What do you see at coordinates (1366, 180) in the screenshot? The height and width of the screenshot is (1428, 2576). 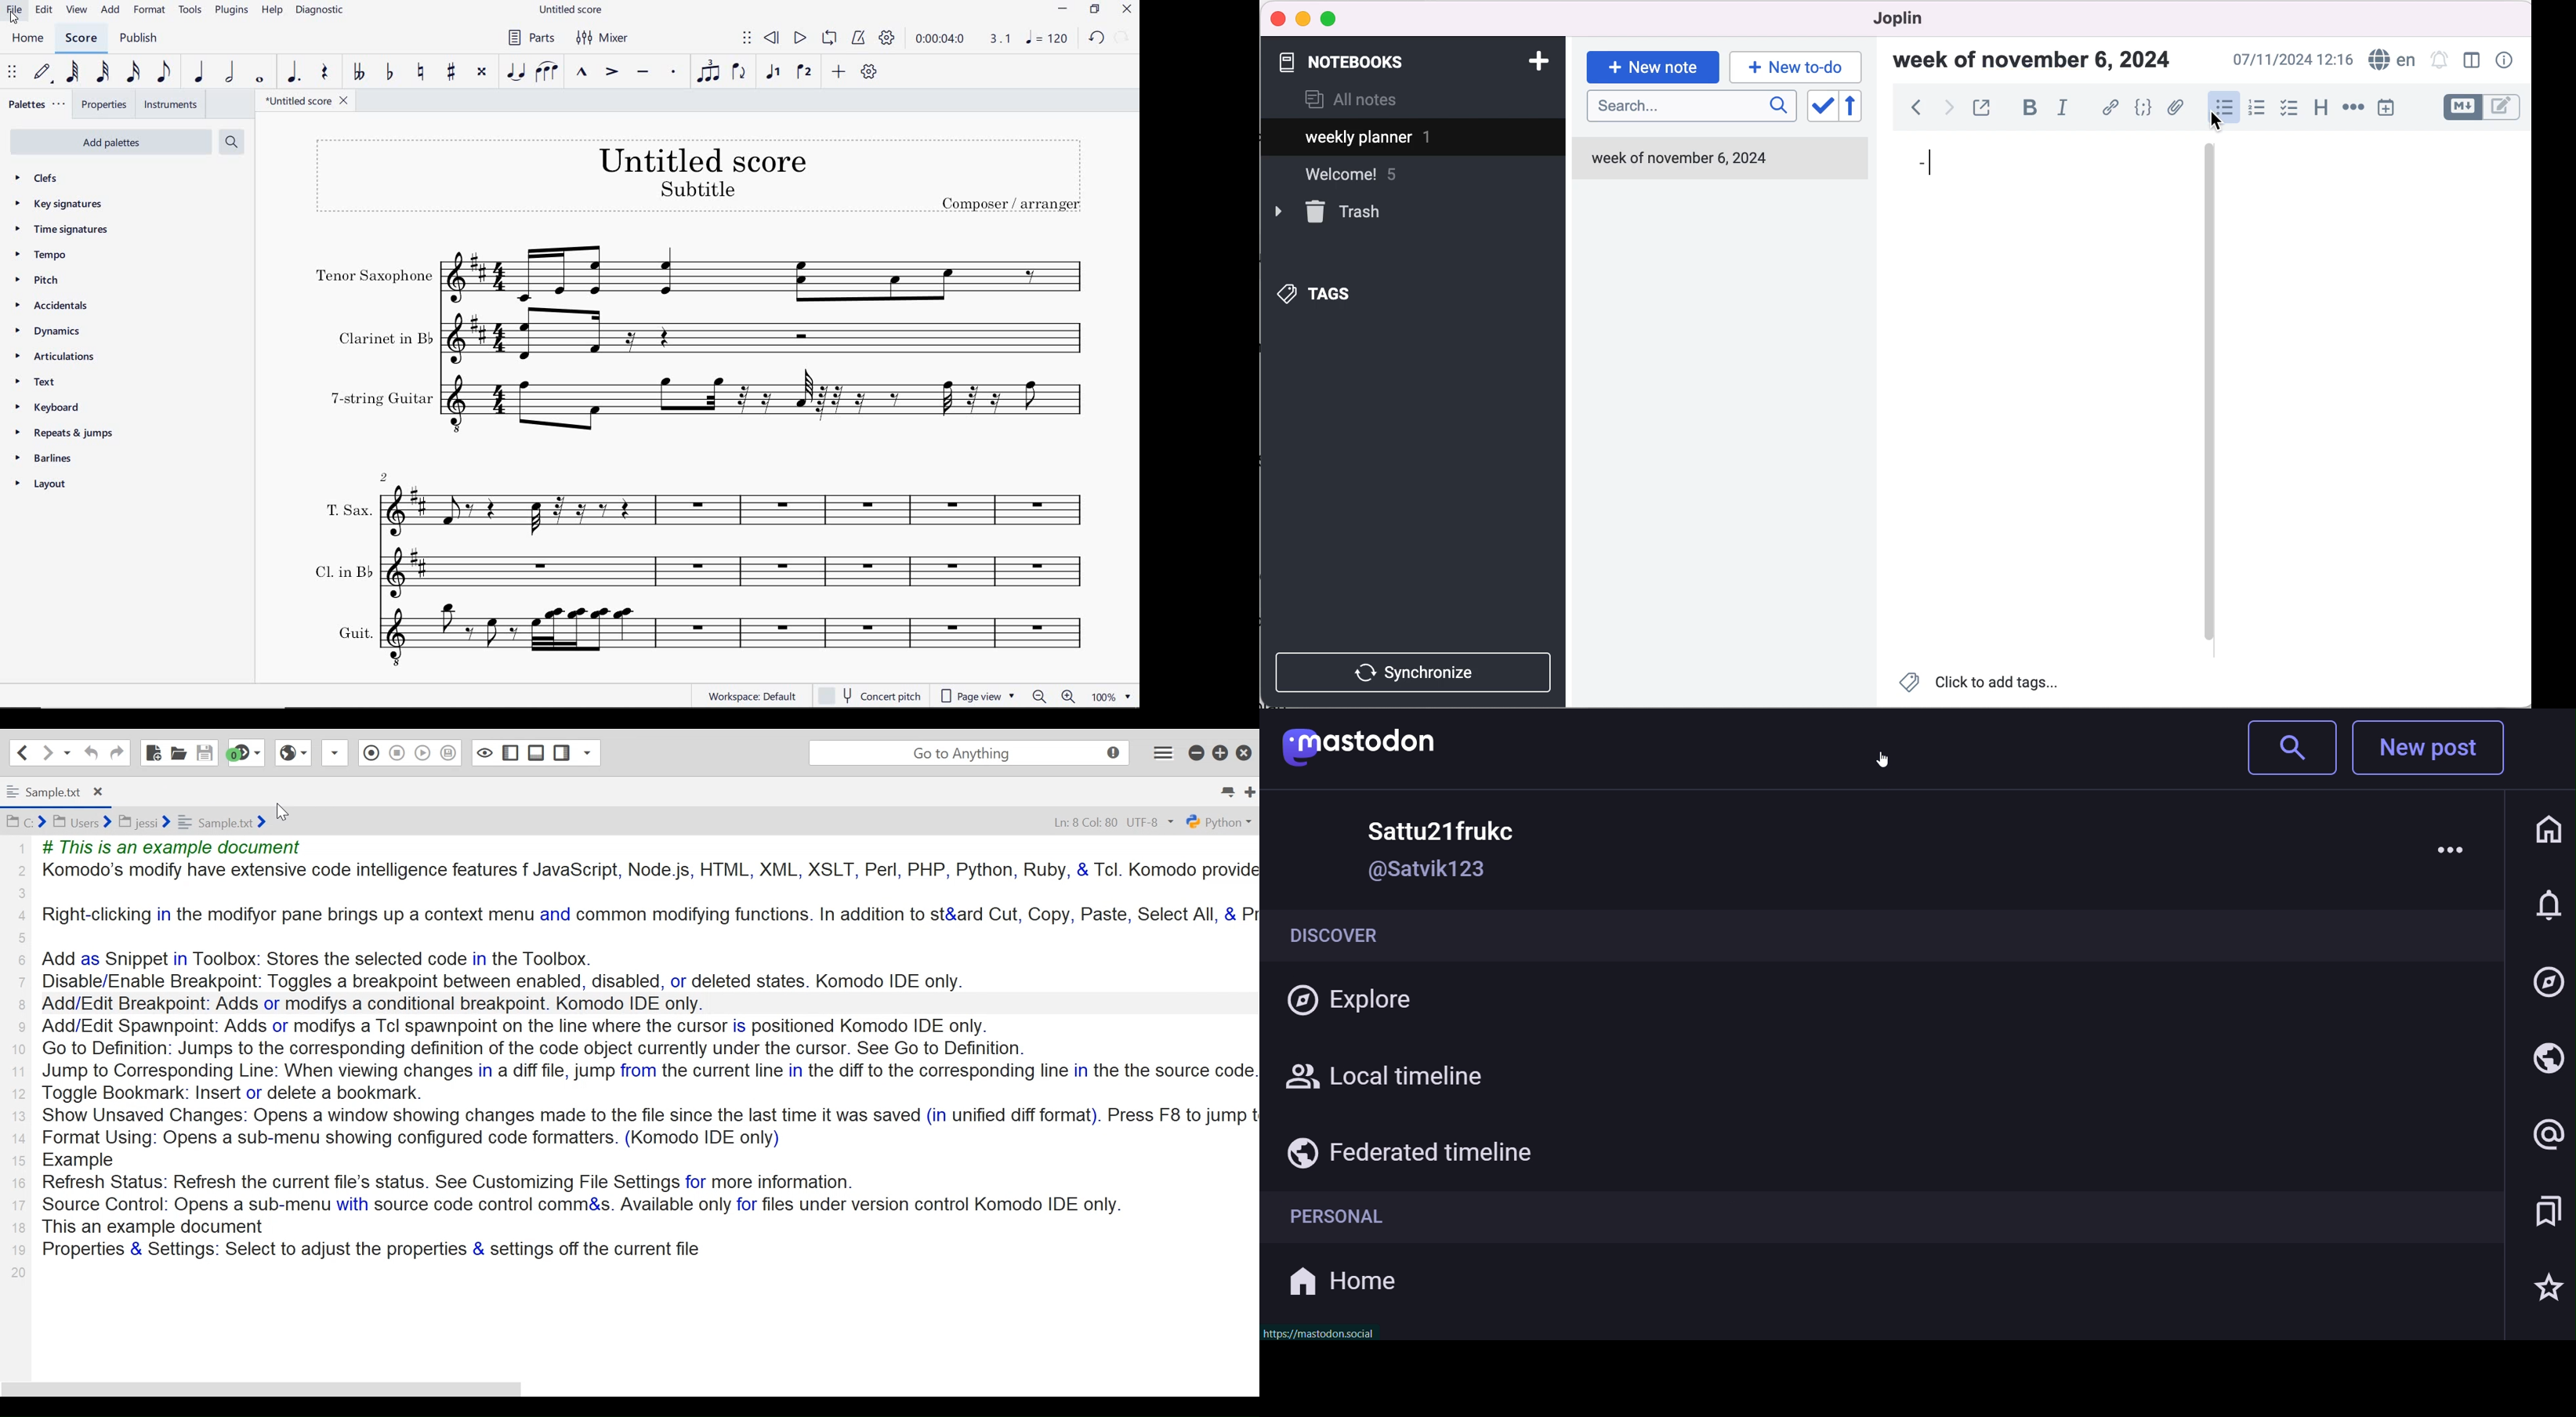 I see `welcome! 5` at bounding box center [1366, 180].